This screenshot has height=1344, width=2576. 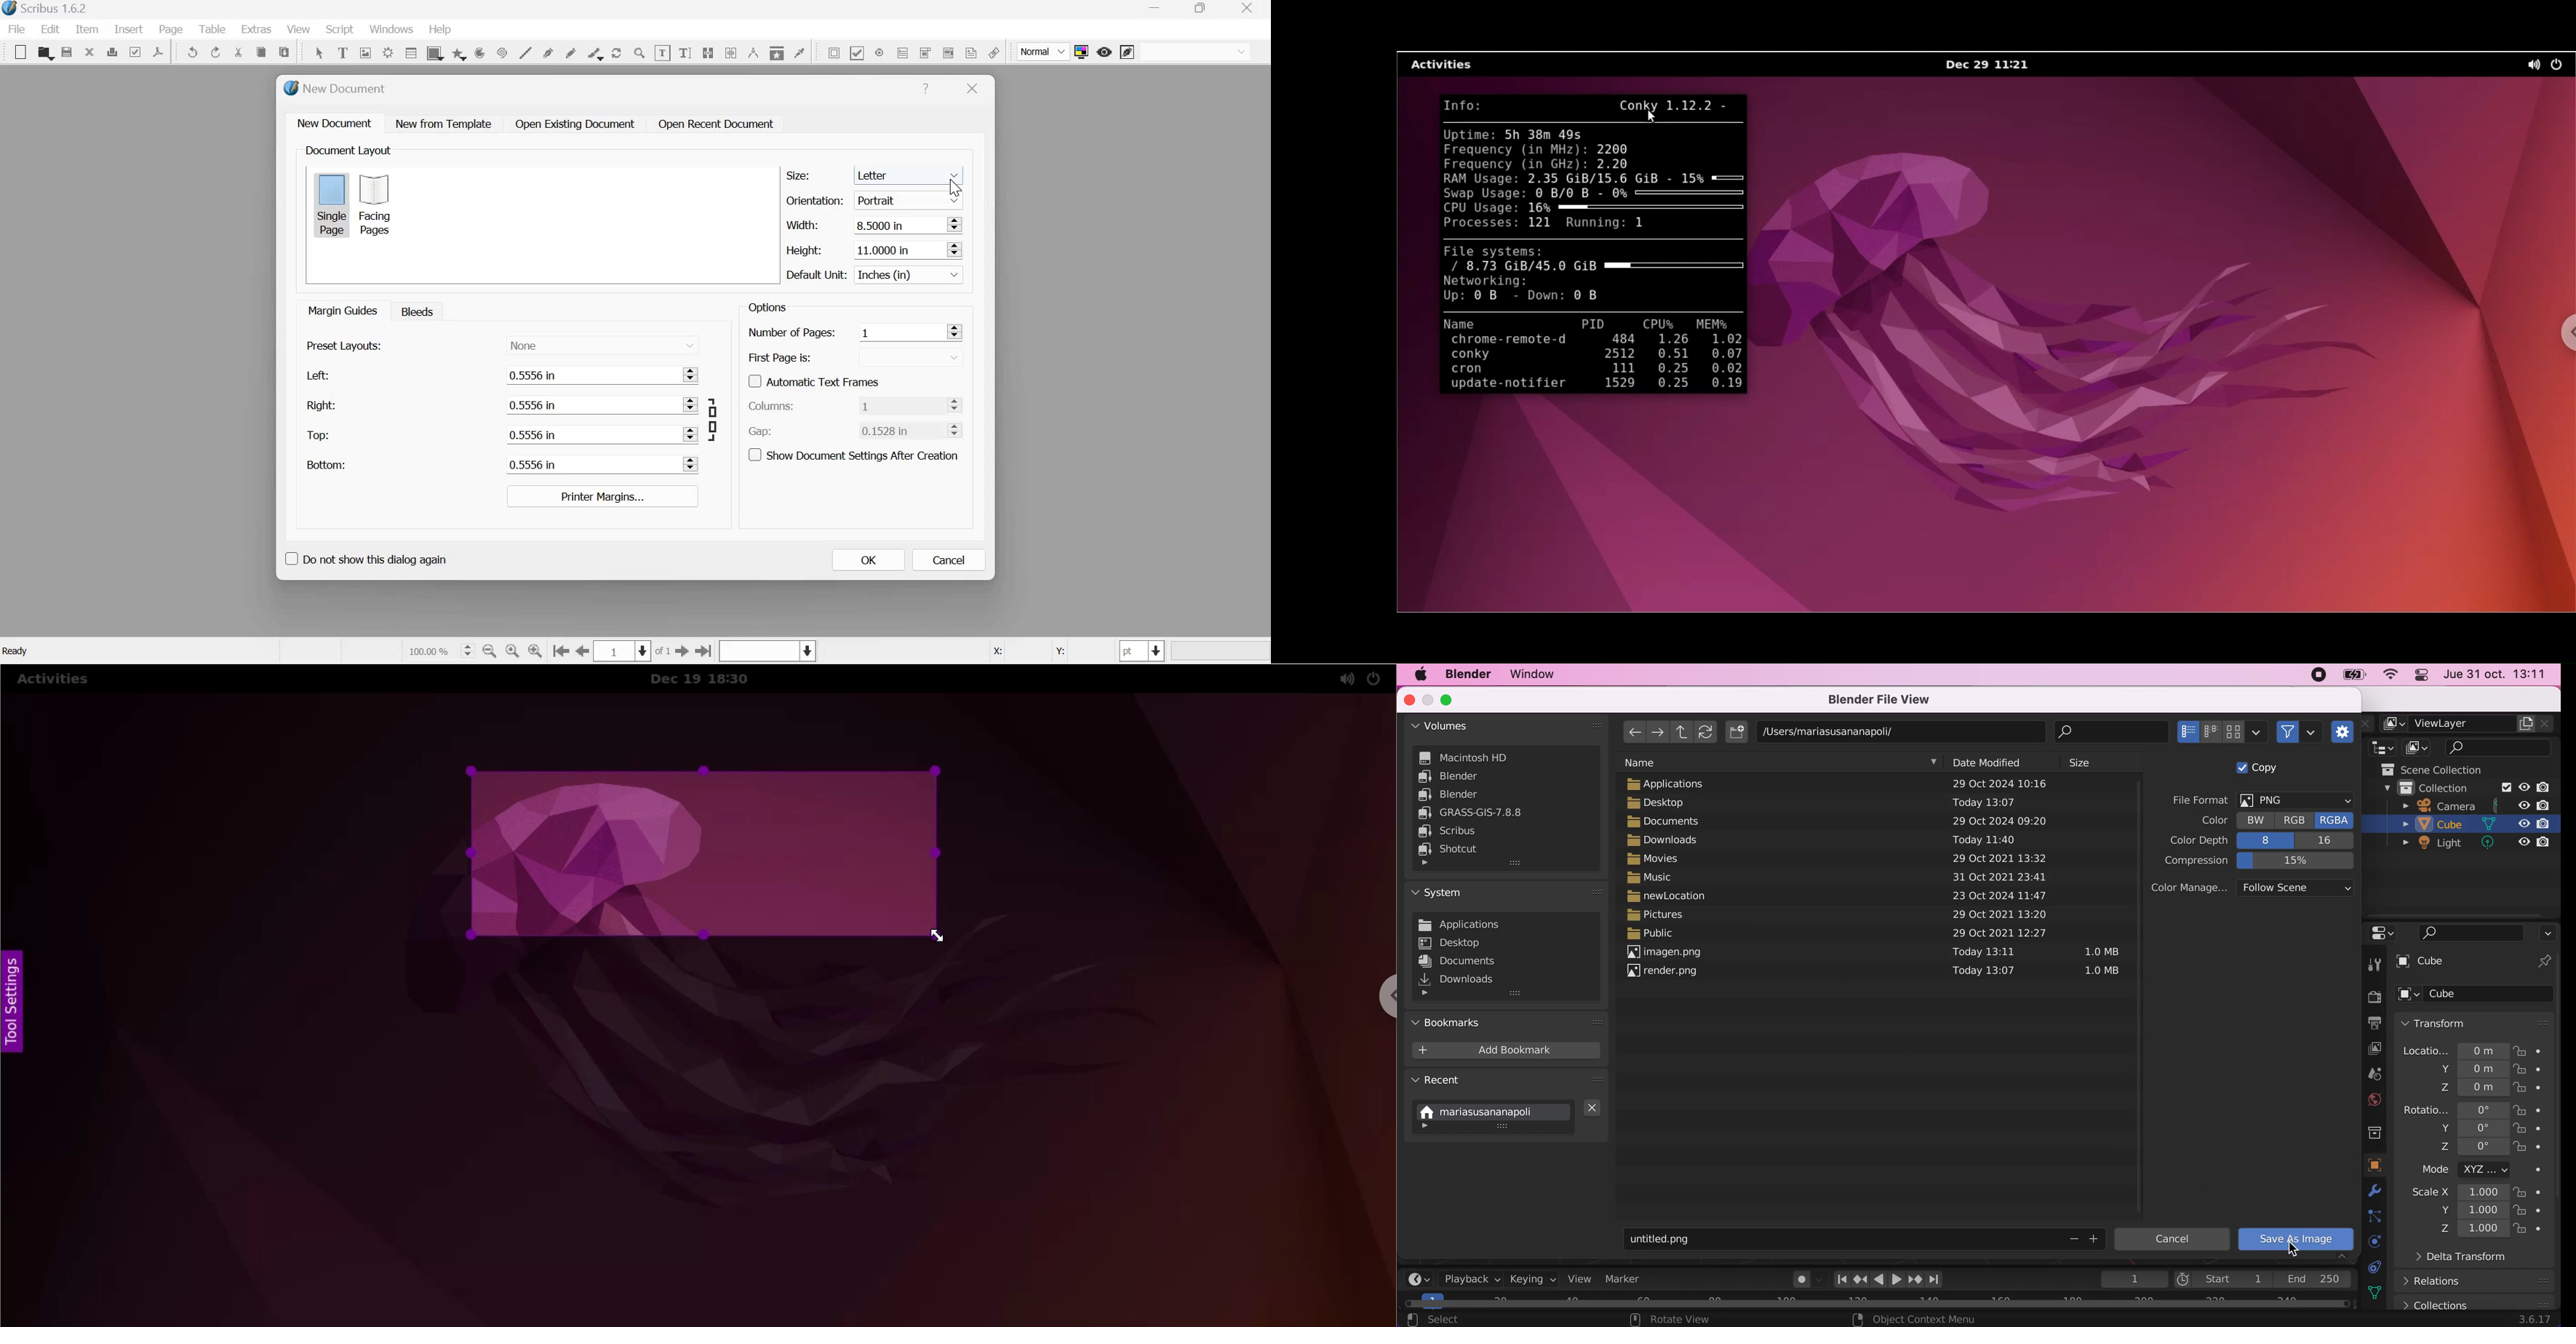 I want to click on zoom to 100 %, so click(x=513, y=652).